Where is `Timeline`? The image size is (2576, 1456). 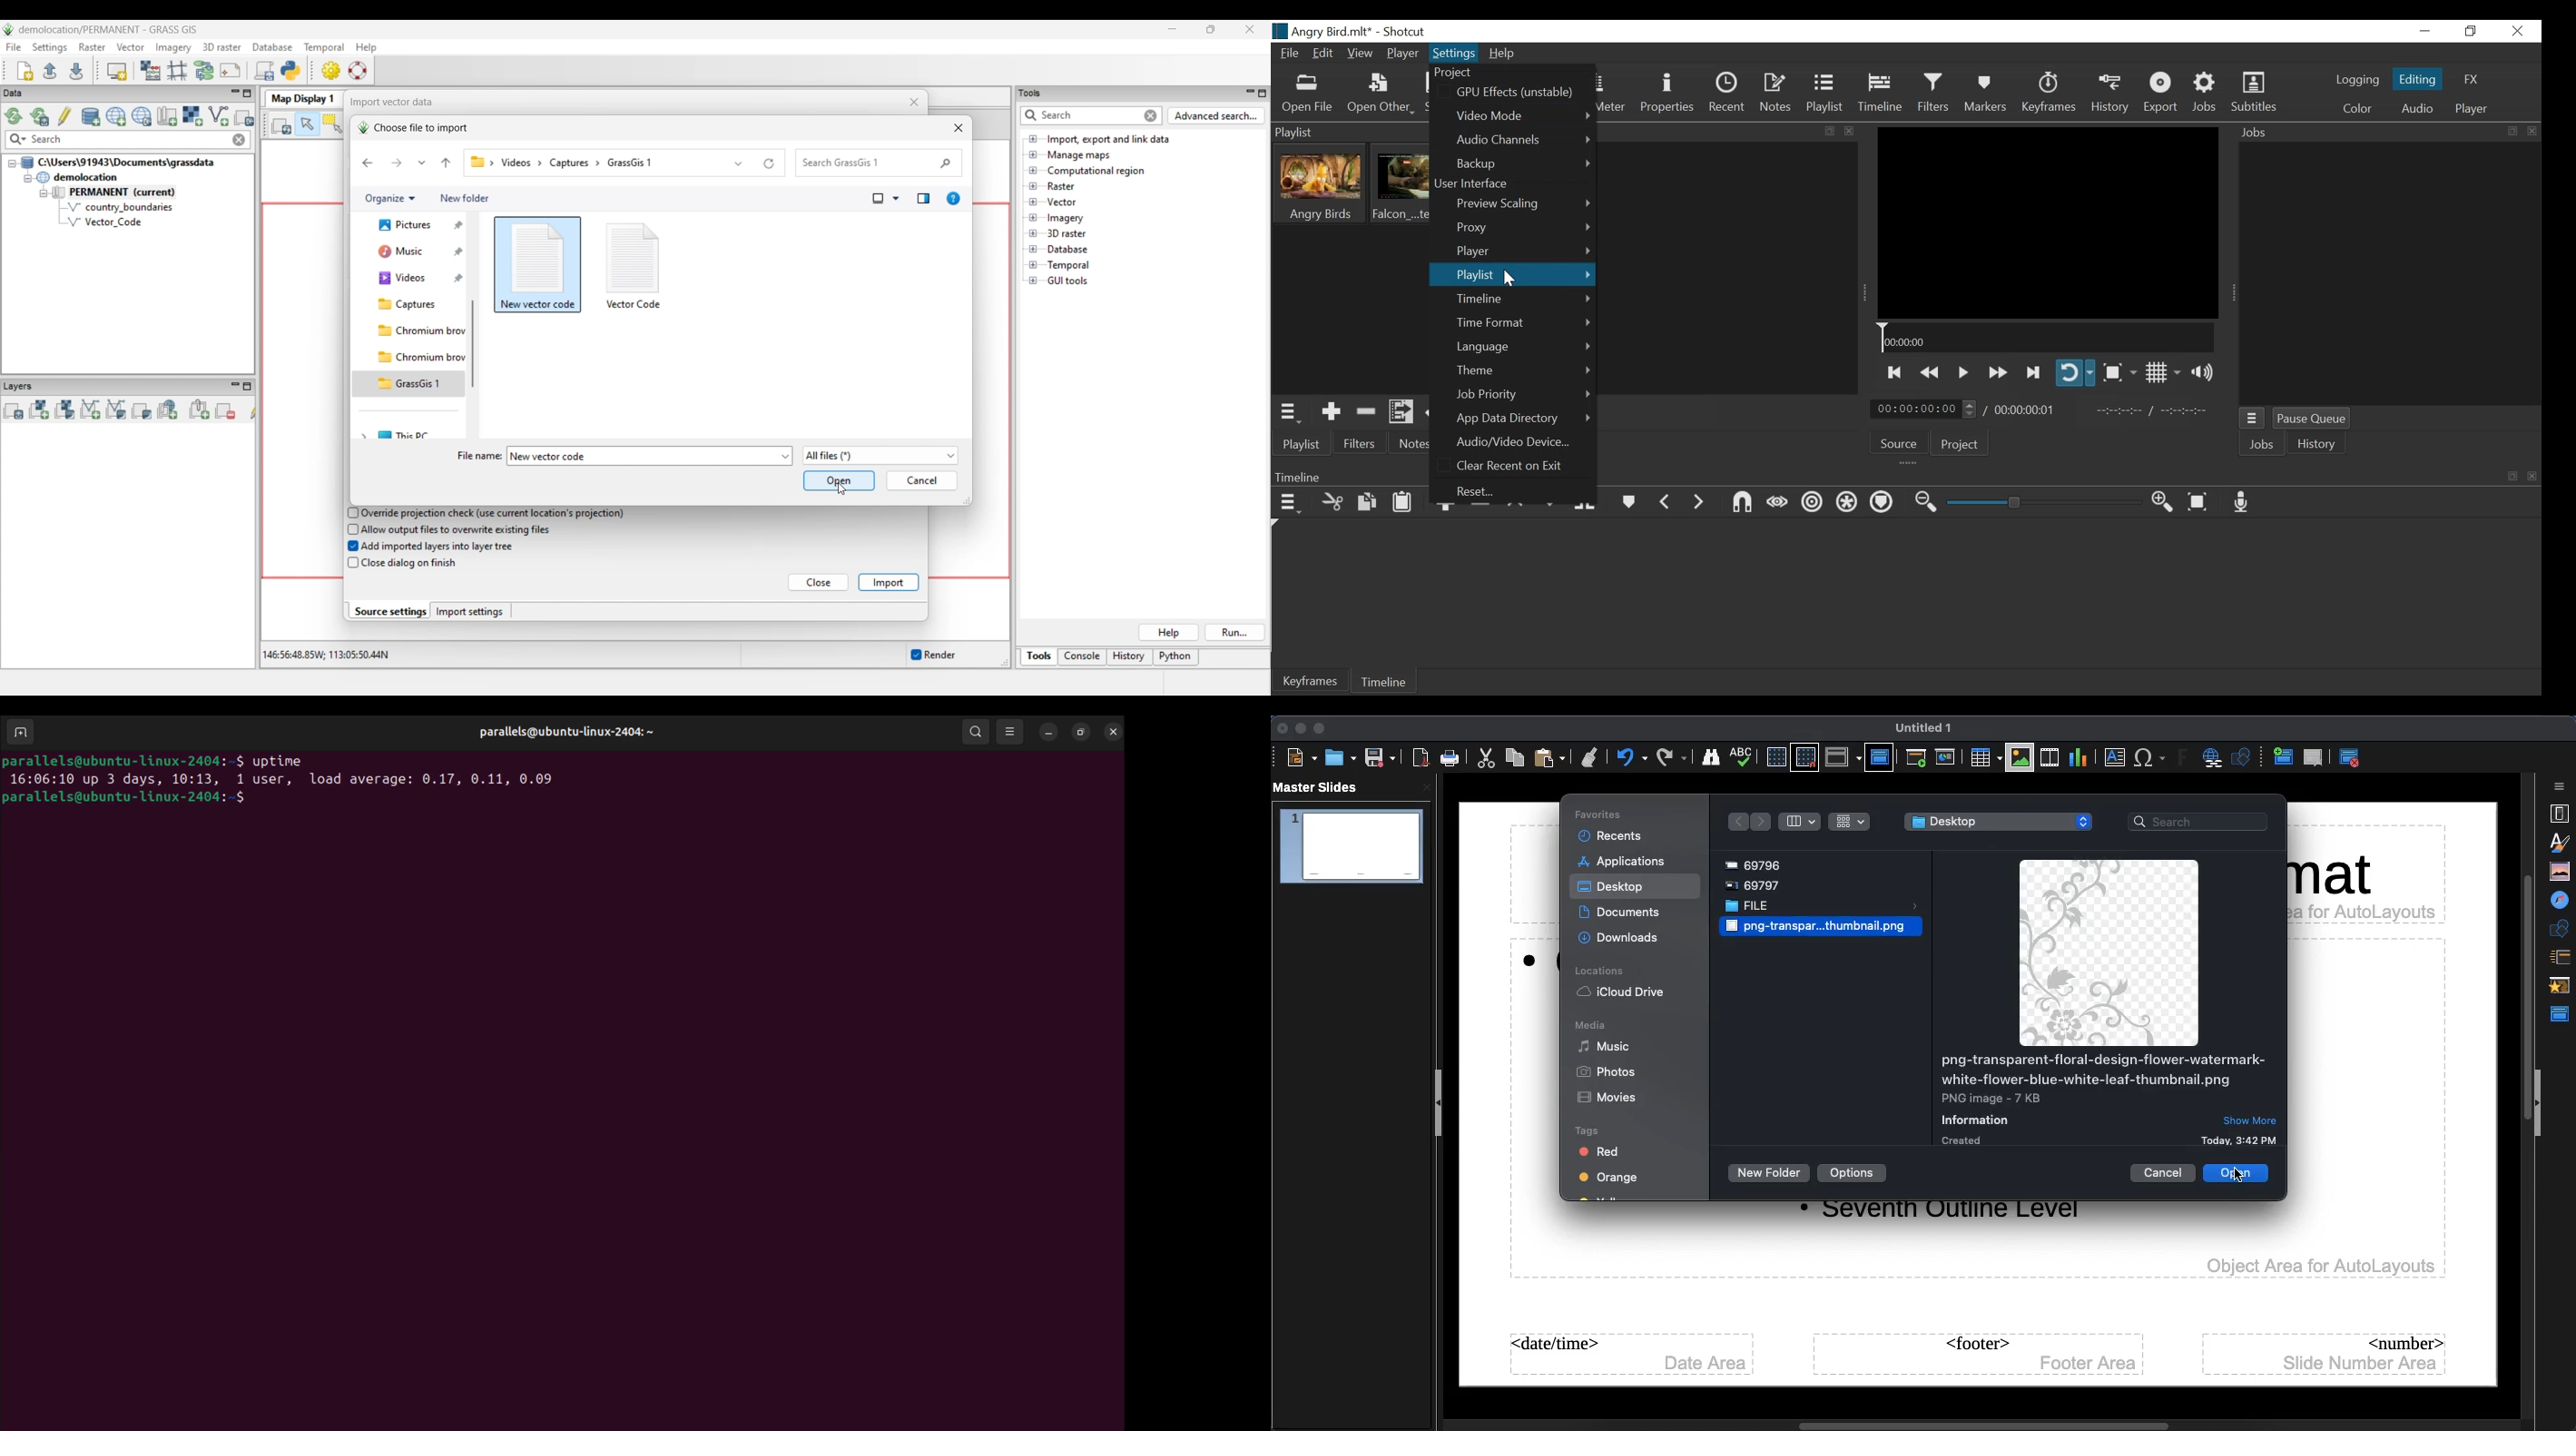
Timeline is located at coordinates (1880, 95).